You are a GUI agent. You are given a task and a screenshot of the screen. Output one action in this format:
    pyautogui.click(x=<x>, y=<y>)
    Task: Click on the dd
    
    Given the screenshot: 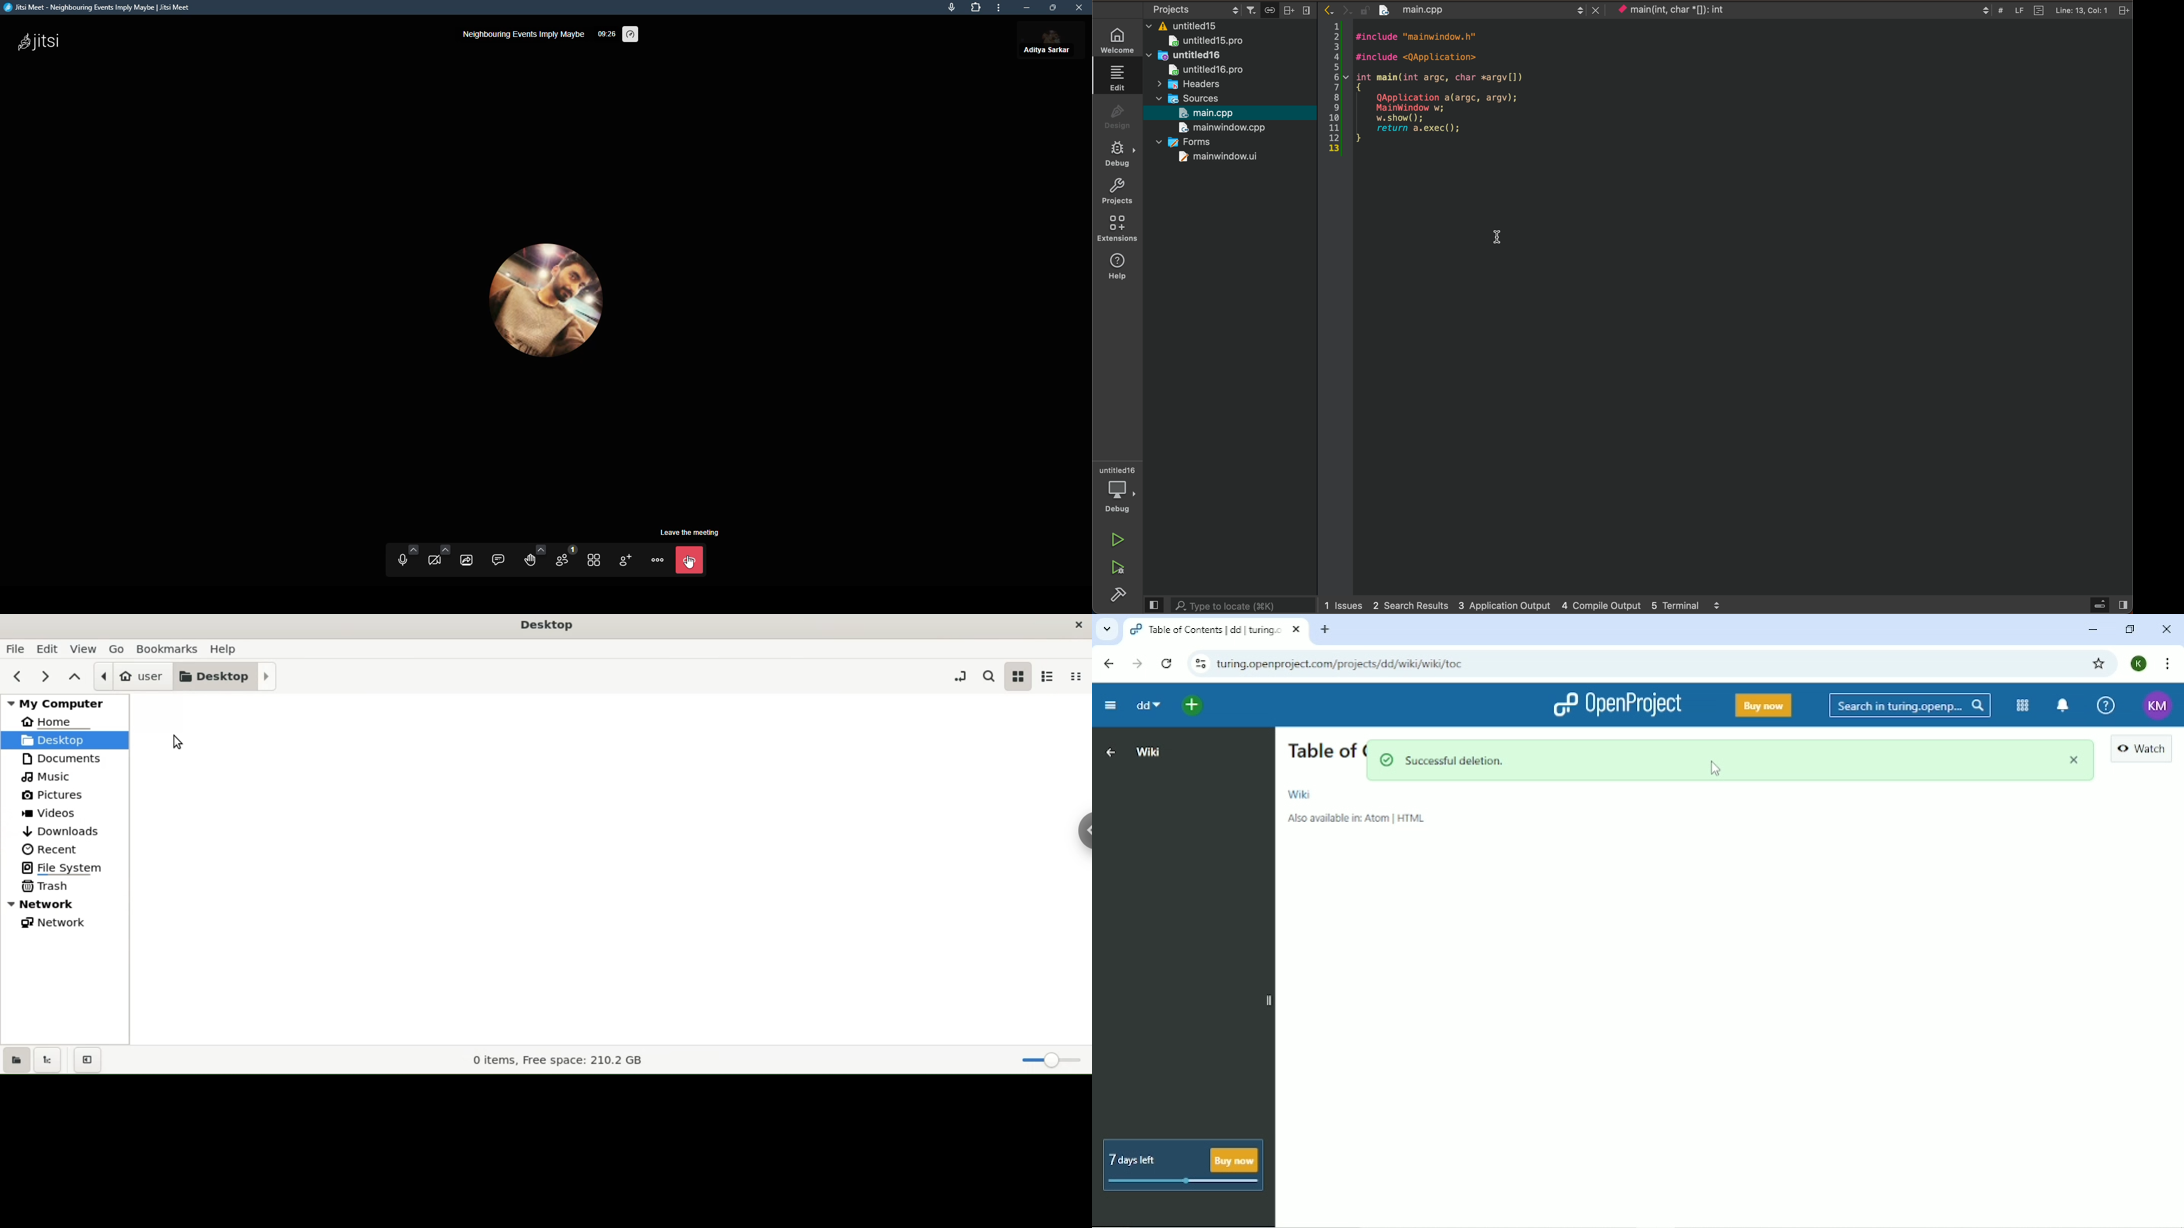 What is the action you would take?
    pyautogui.click(x=1147, y=707)
    